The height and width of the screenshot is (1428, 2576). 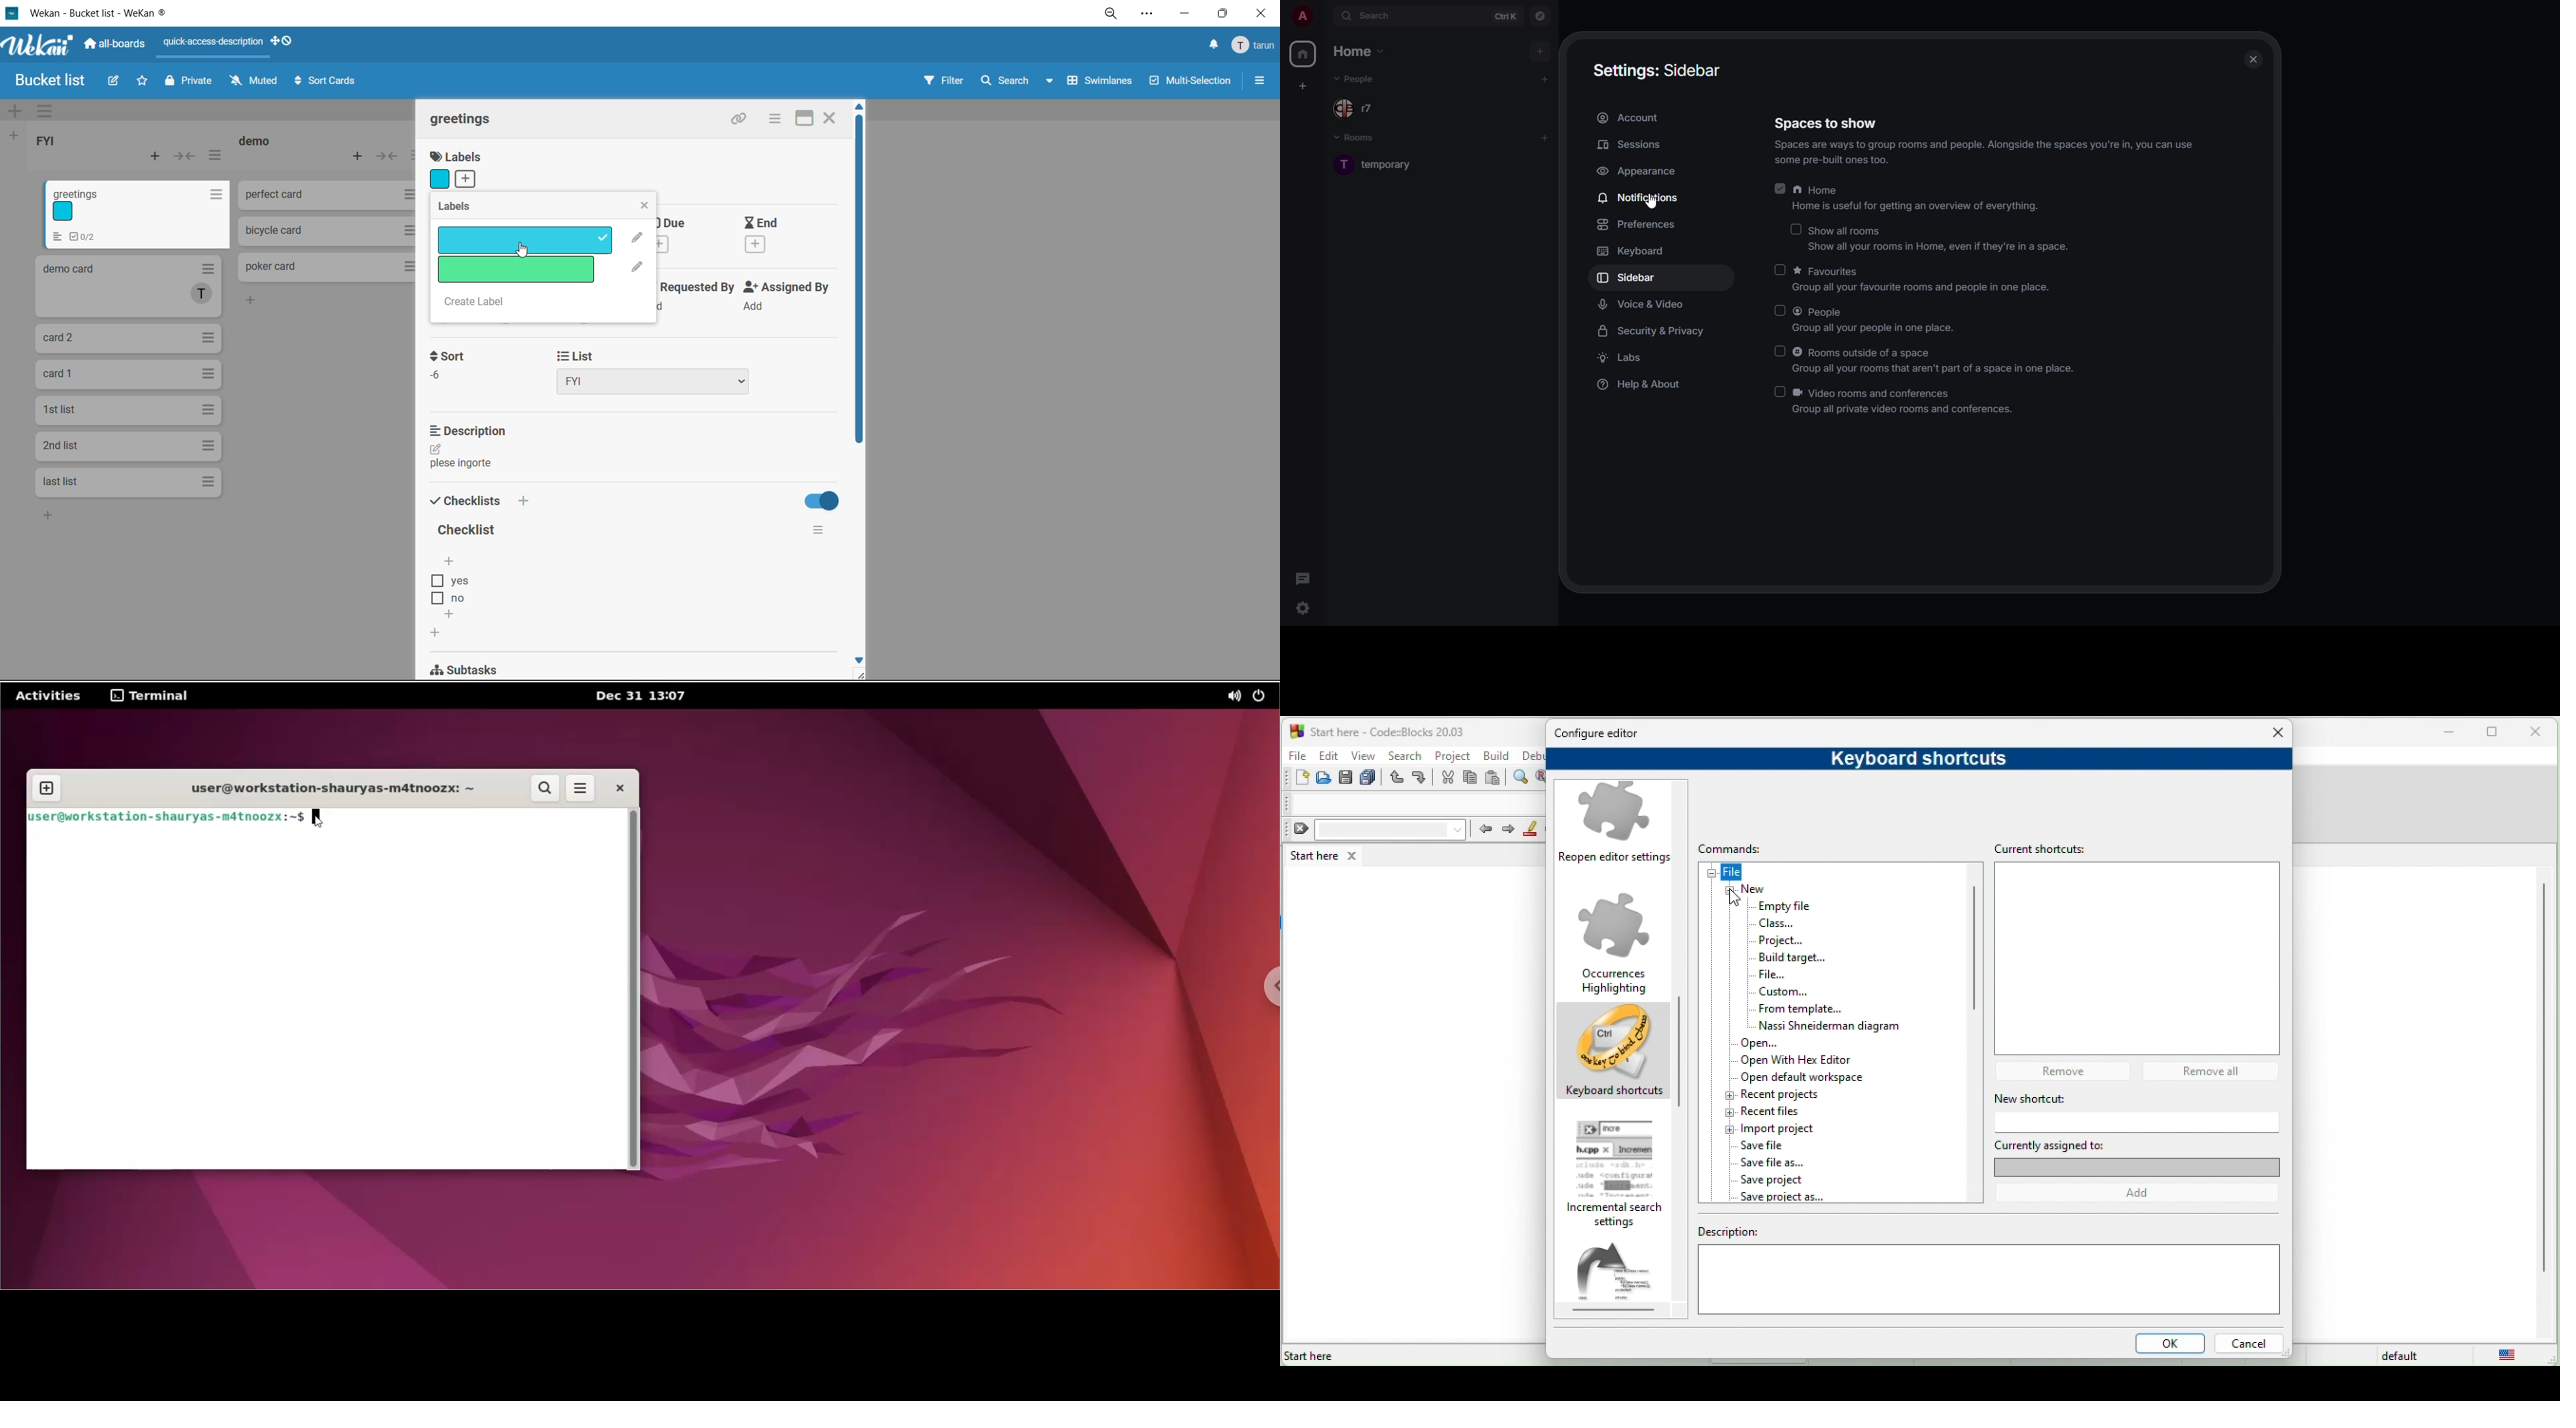 I want to click on profile, so click(x=1302, y=16).